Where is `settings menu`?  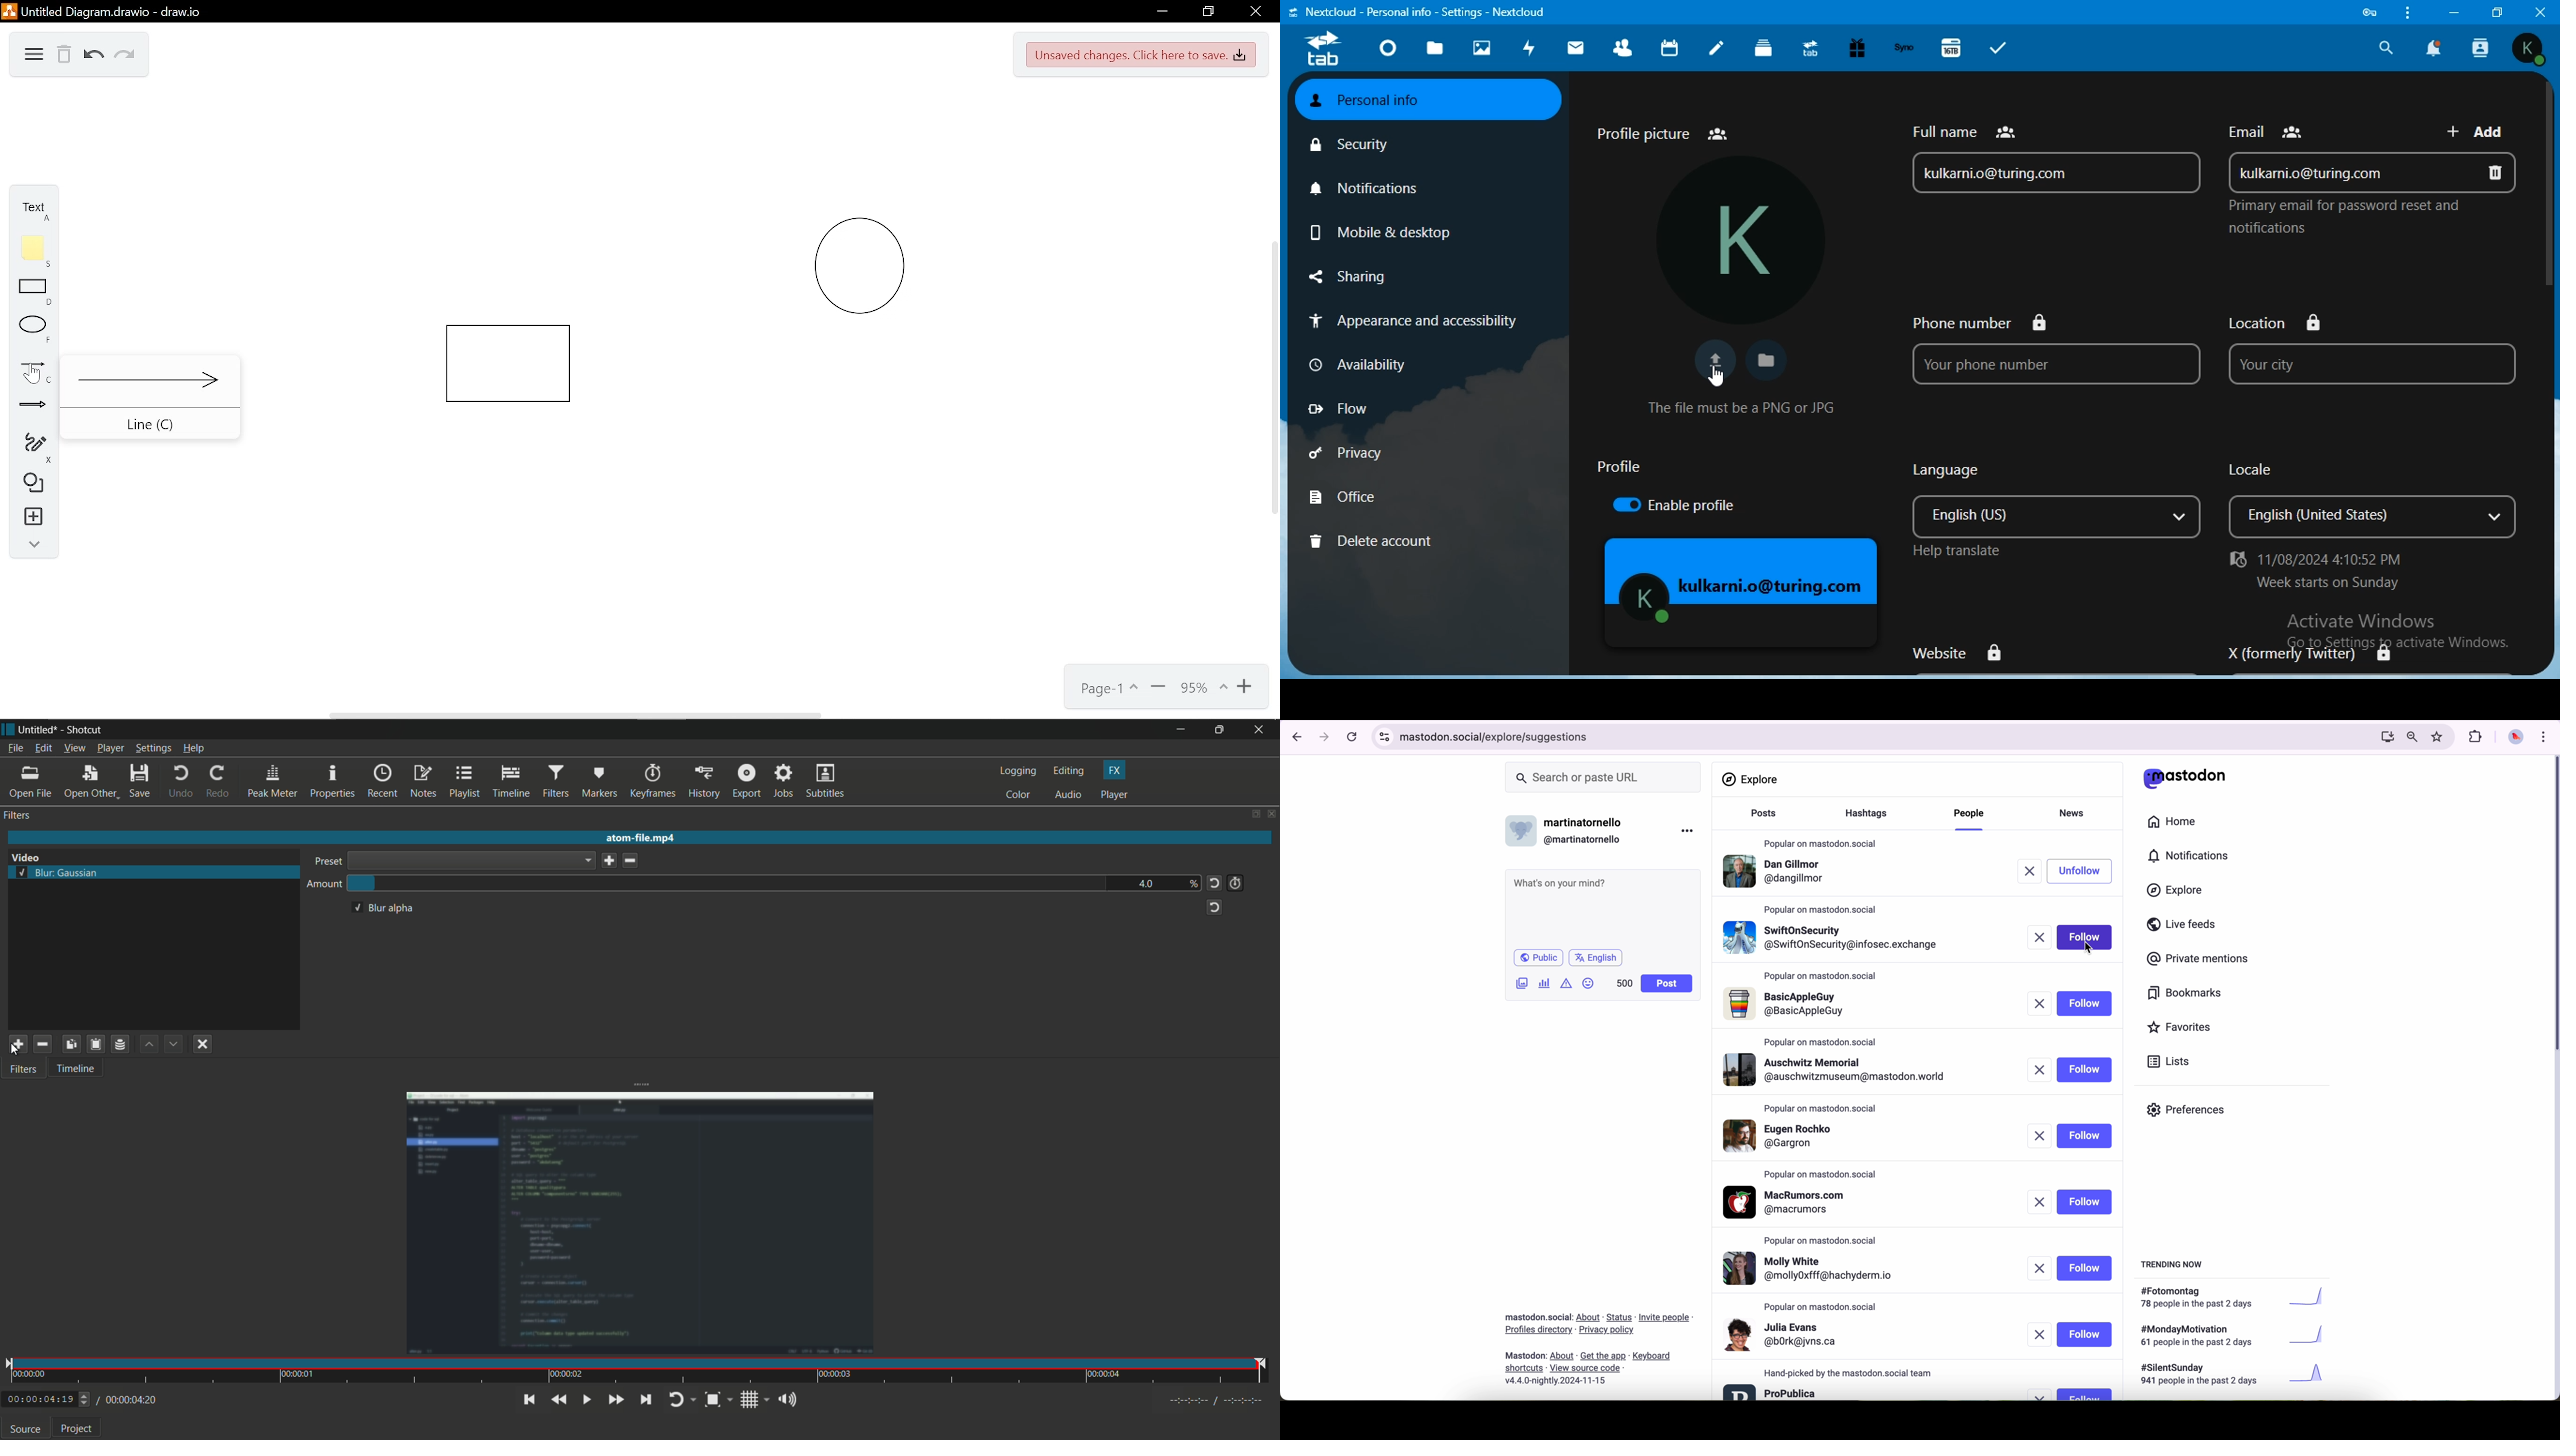
settings menu is located at coordinates (154, 749).